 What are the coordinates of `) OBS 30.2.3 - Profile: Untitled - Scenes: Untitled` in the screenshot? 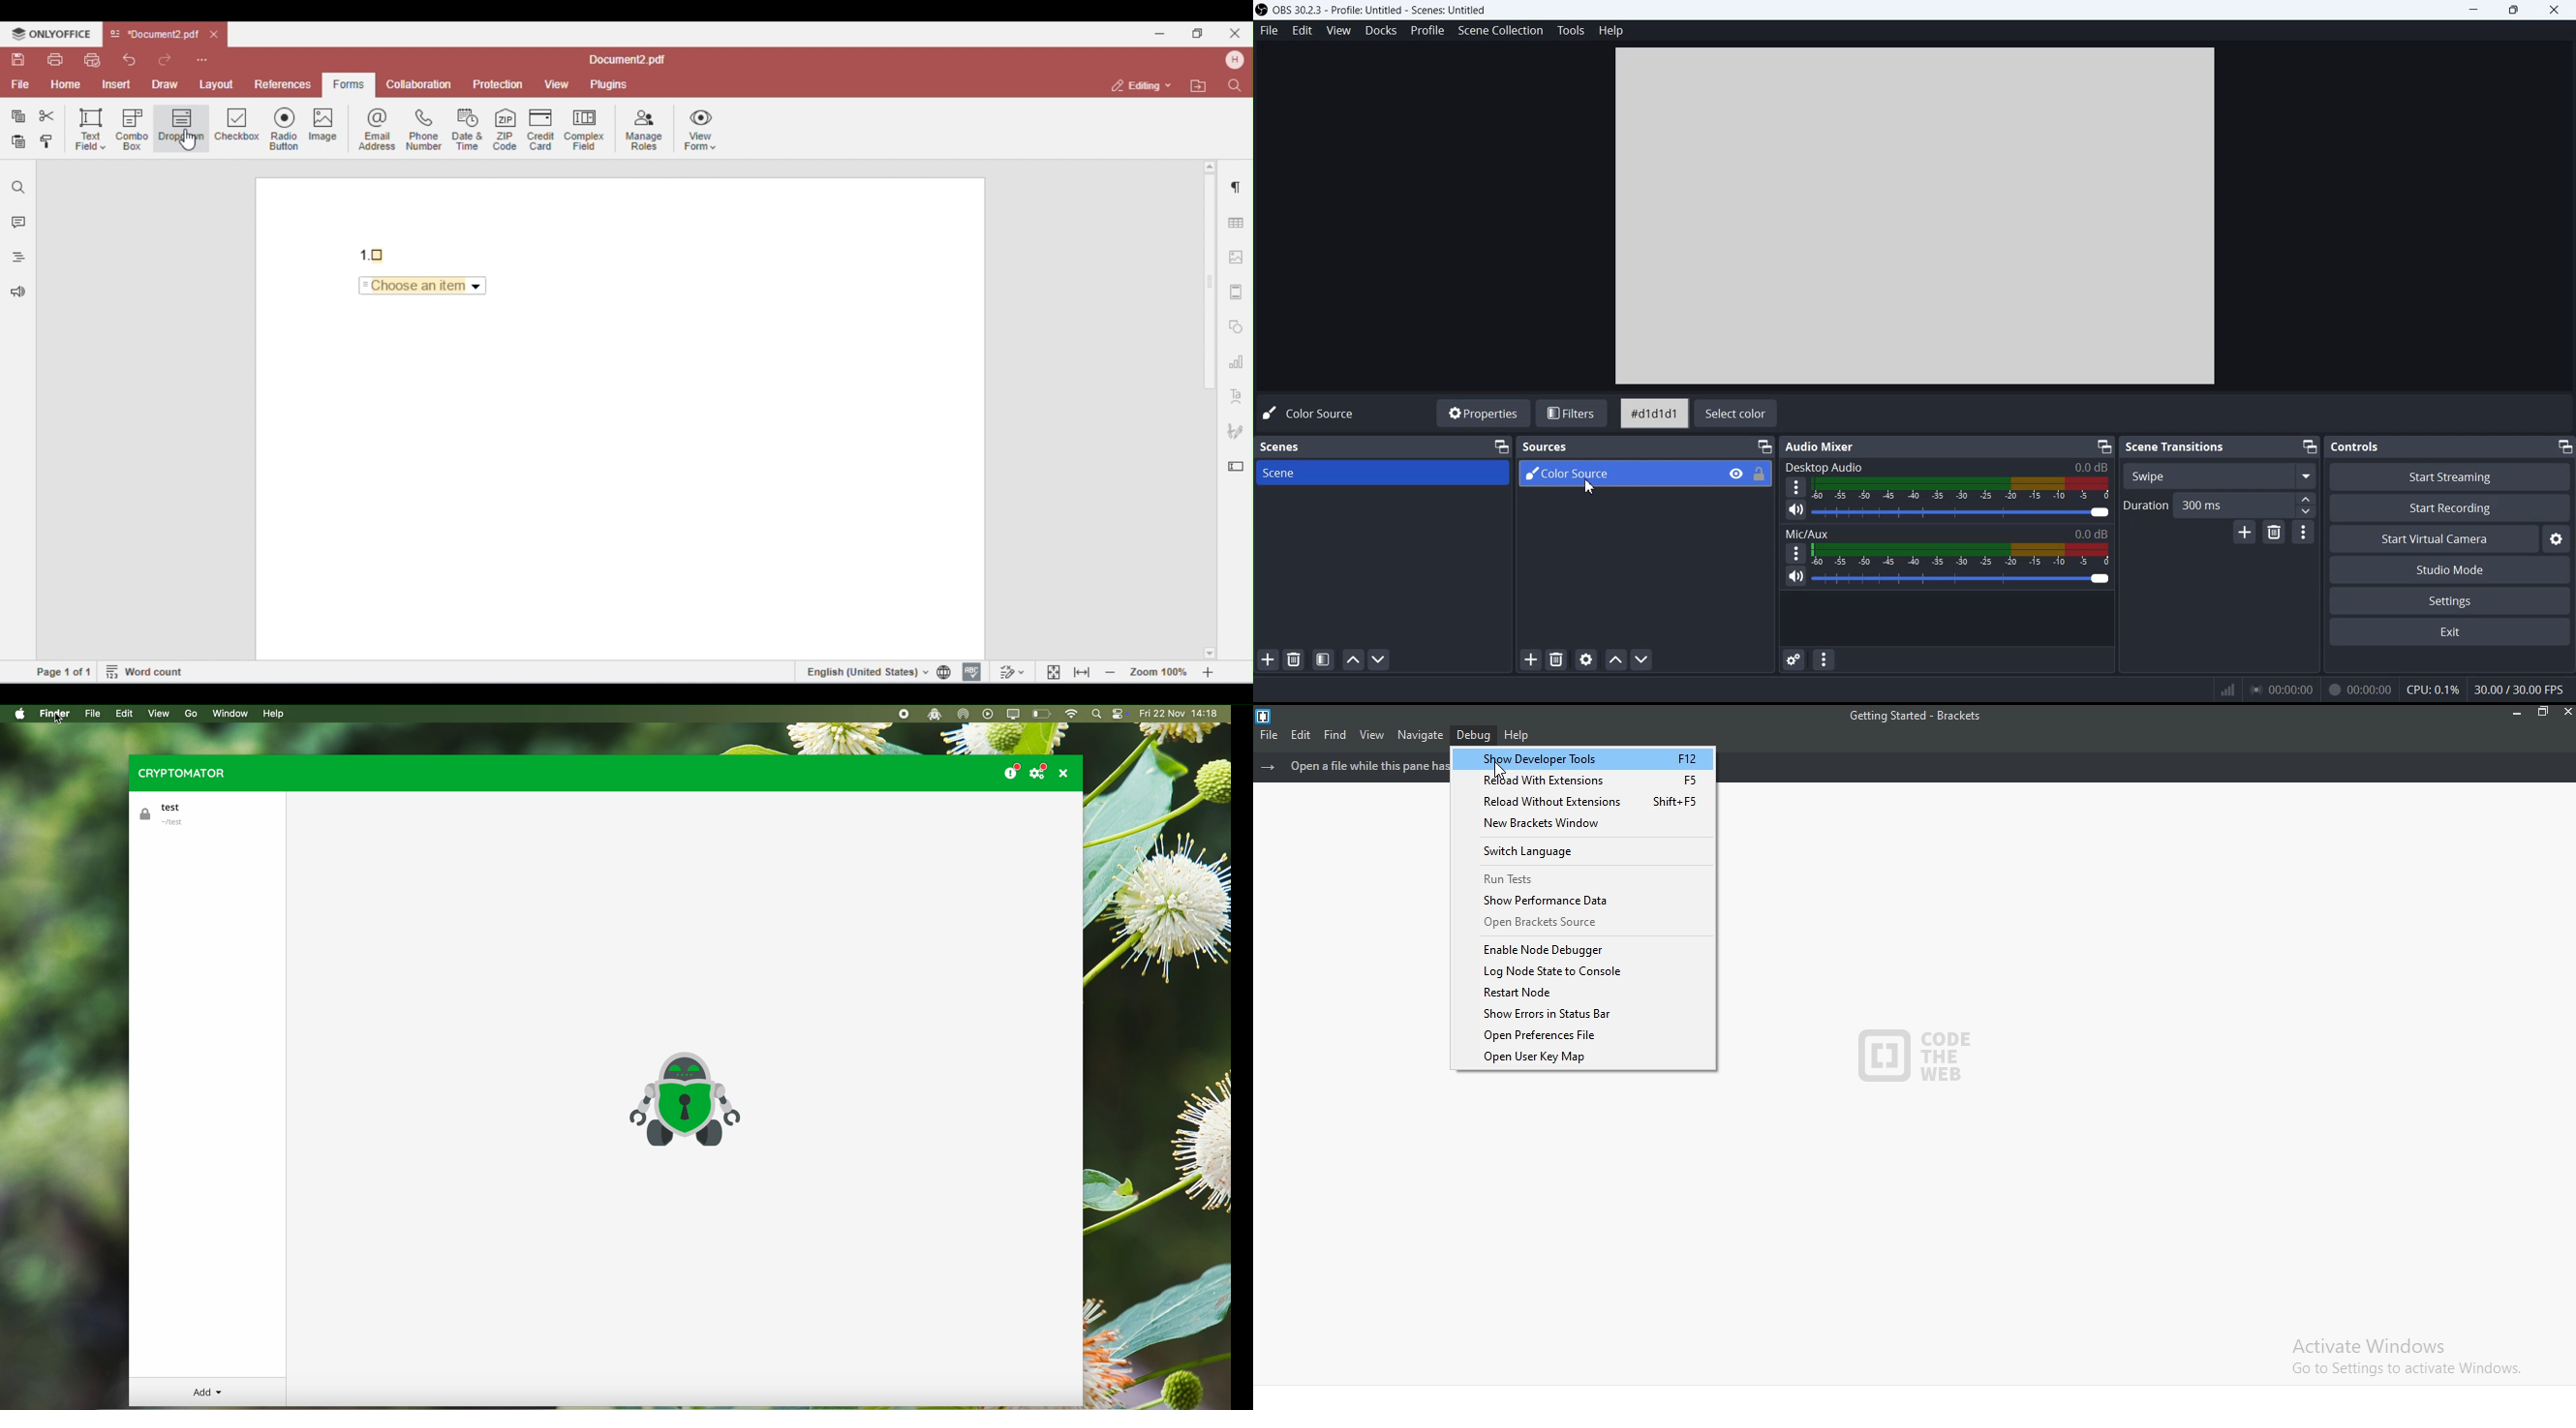 It's located at (1377, 9).